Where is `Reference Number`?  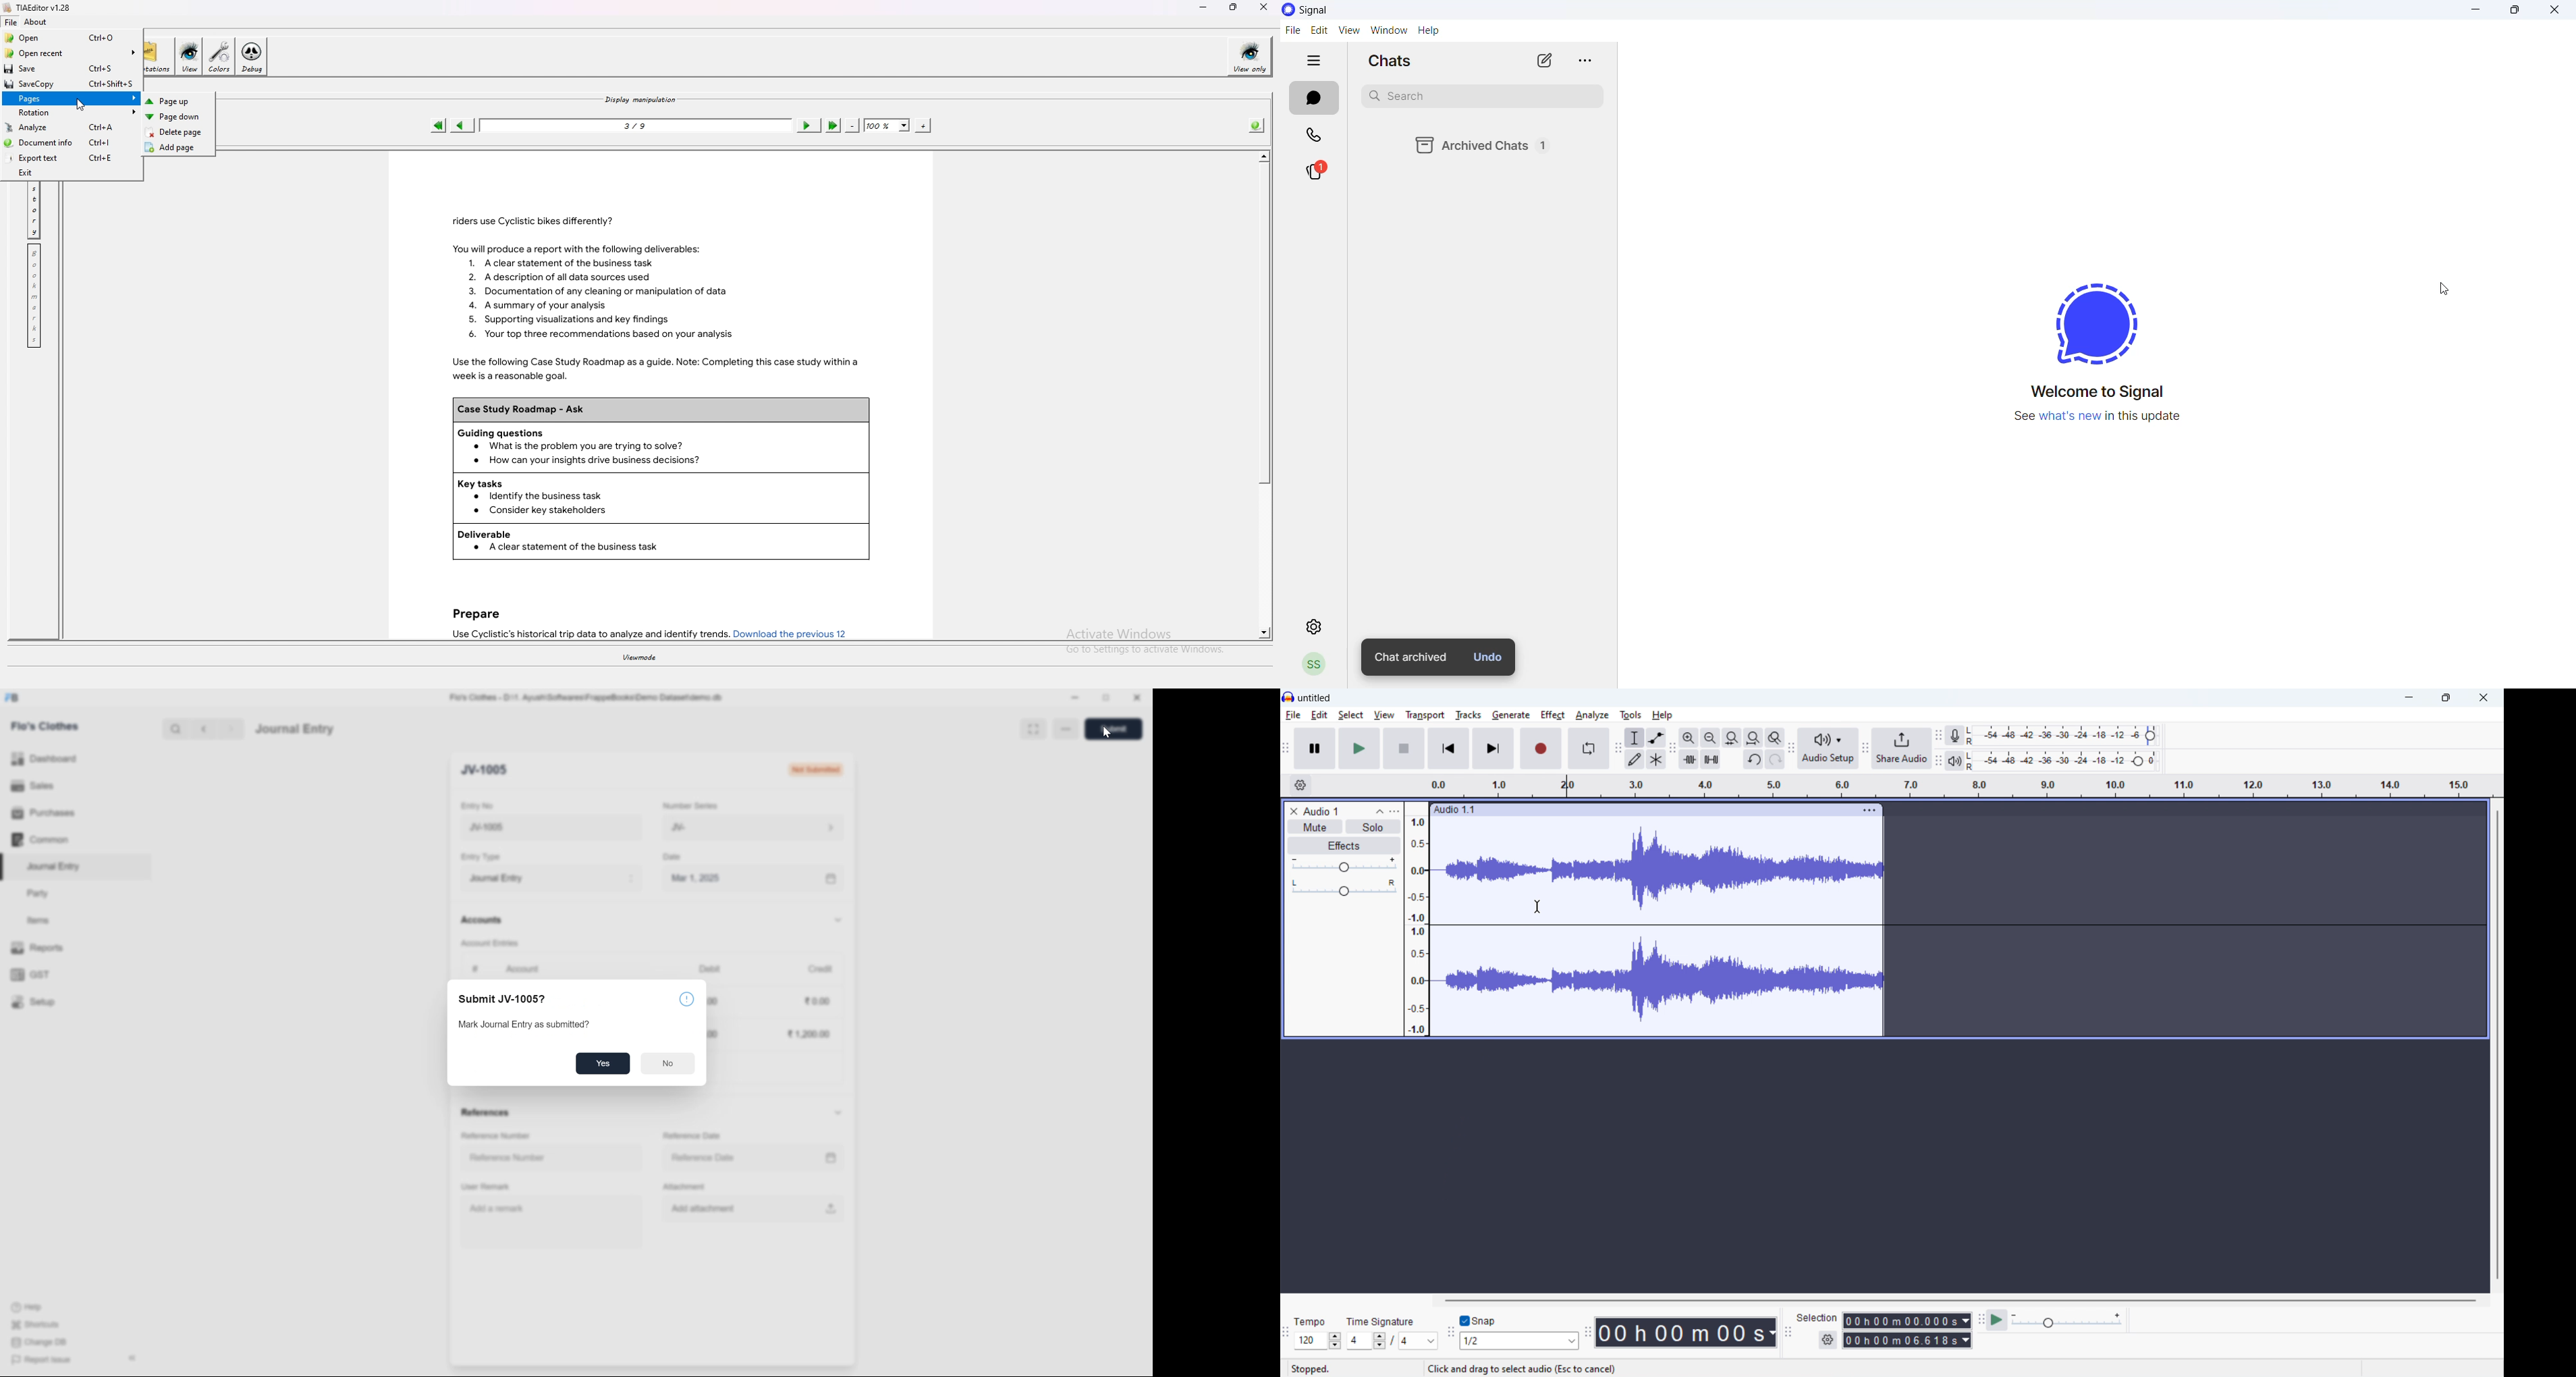 Reference Number is located at coordinates (509, 1158).